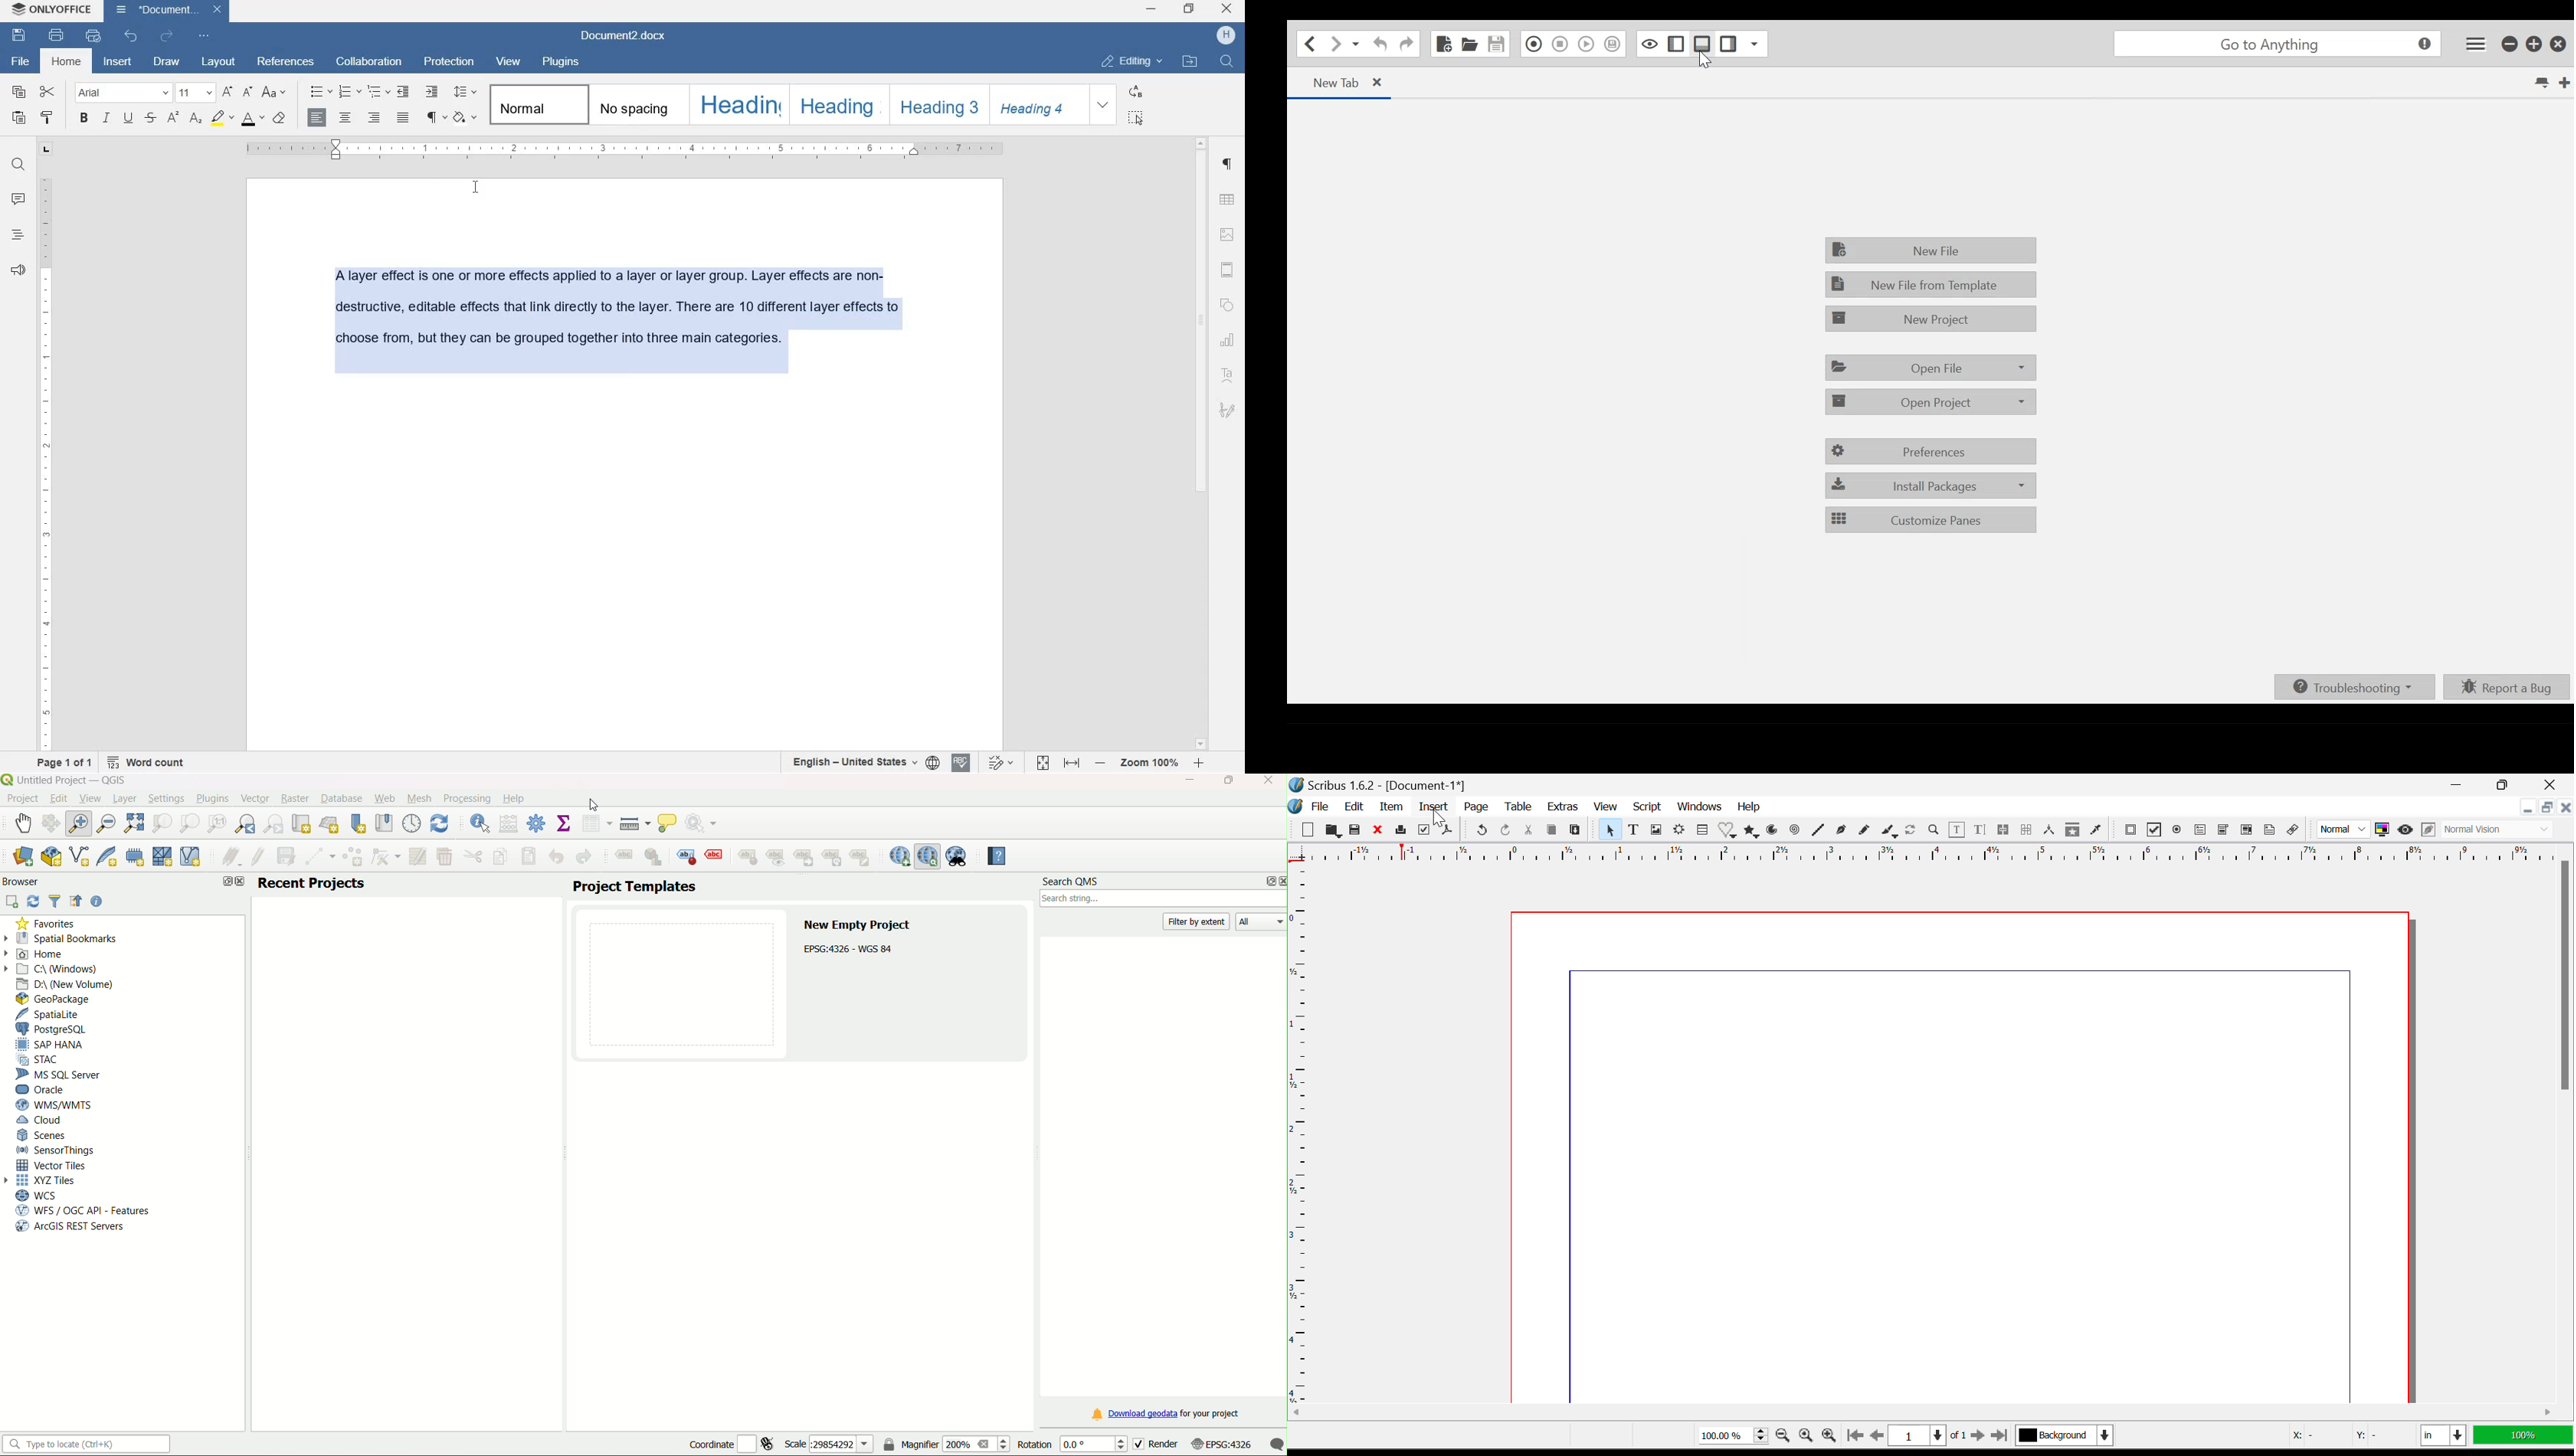 The image size is (2576, 1456). I want to click on Raster, so click(295, 798).